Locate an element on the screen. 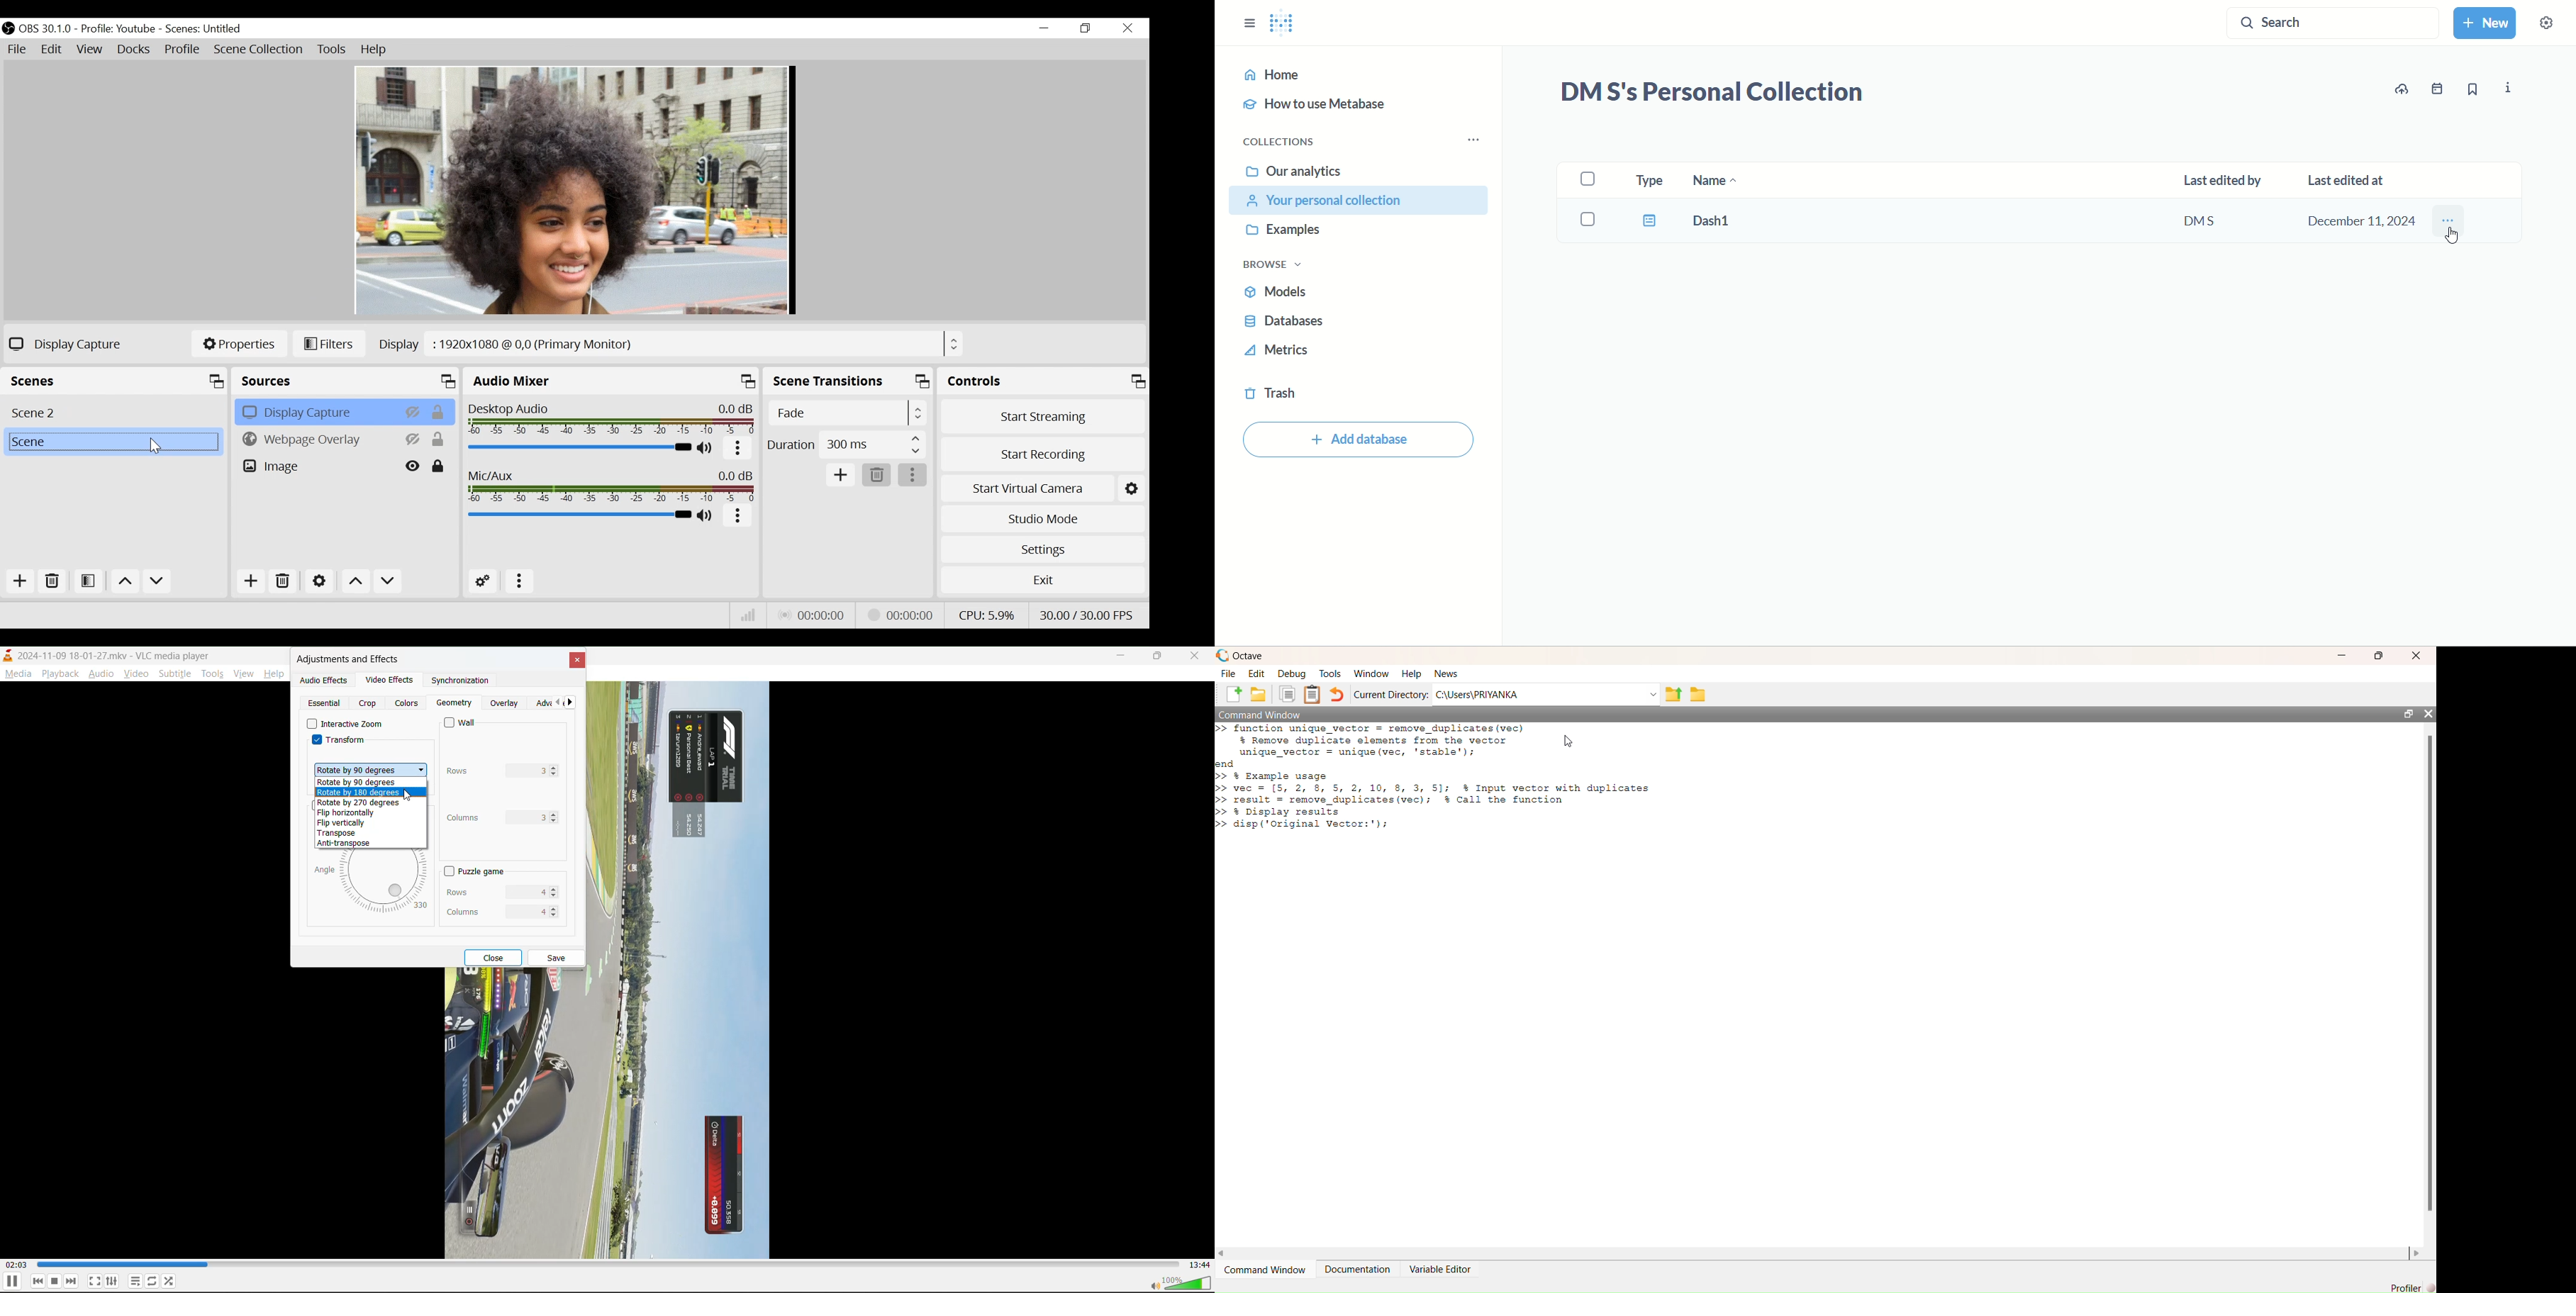 The image size is (2576, 1316). Frame Per Second is located at coordinates (1087, 614).